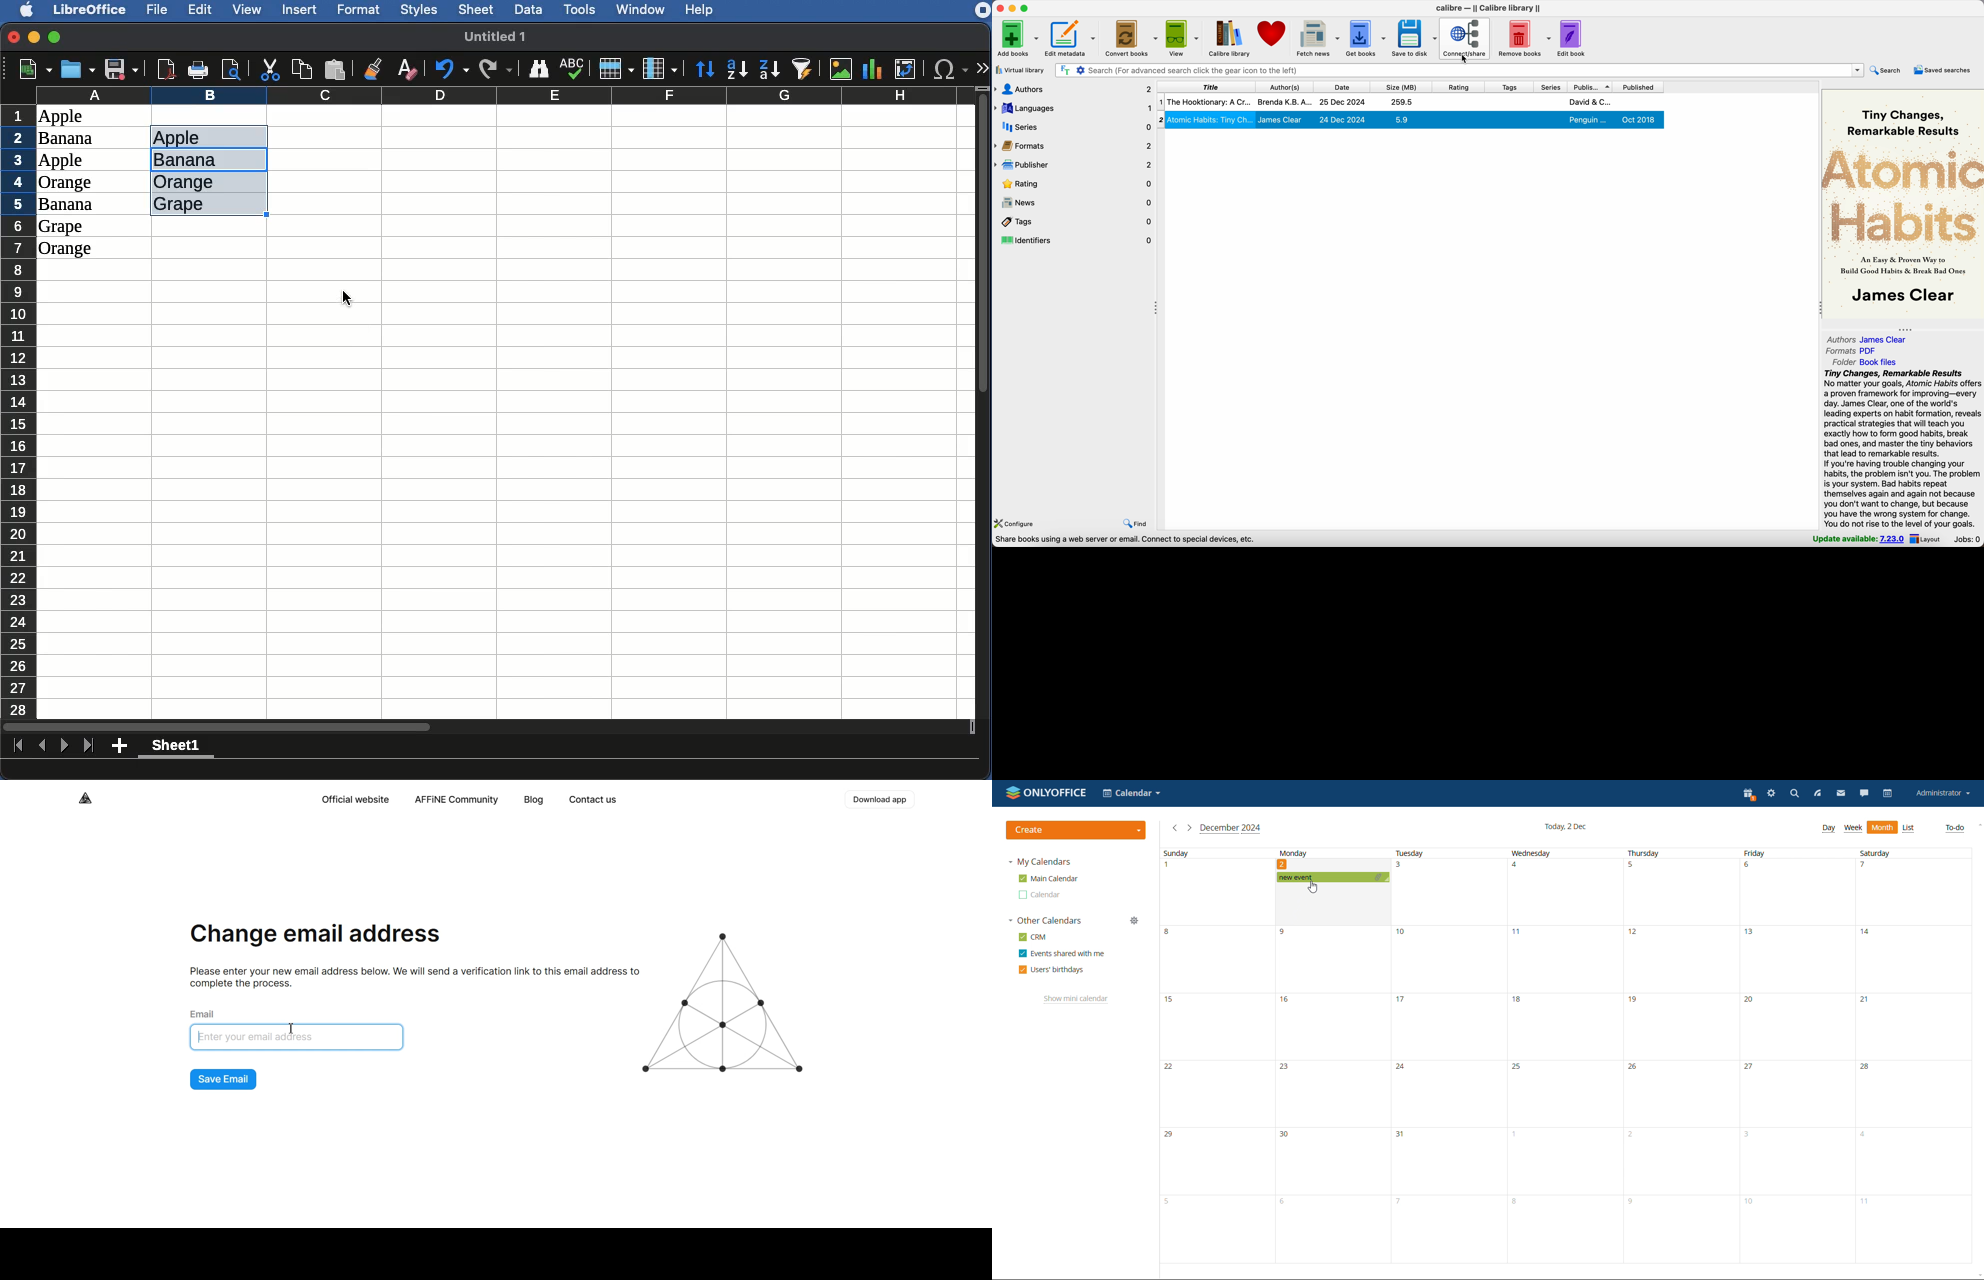 This screenshot has width=1988, height=1288. I want to click on search, so click(1888, 71).